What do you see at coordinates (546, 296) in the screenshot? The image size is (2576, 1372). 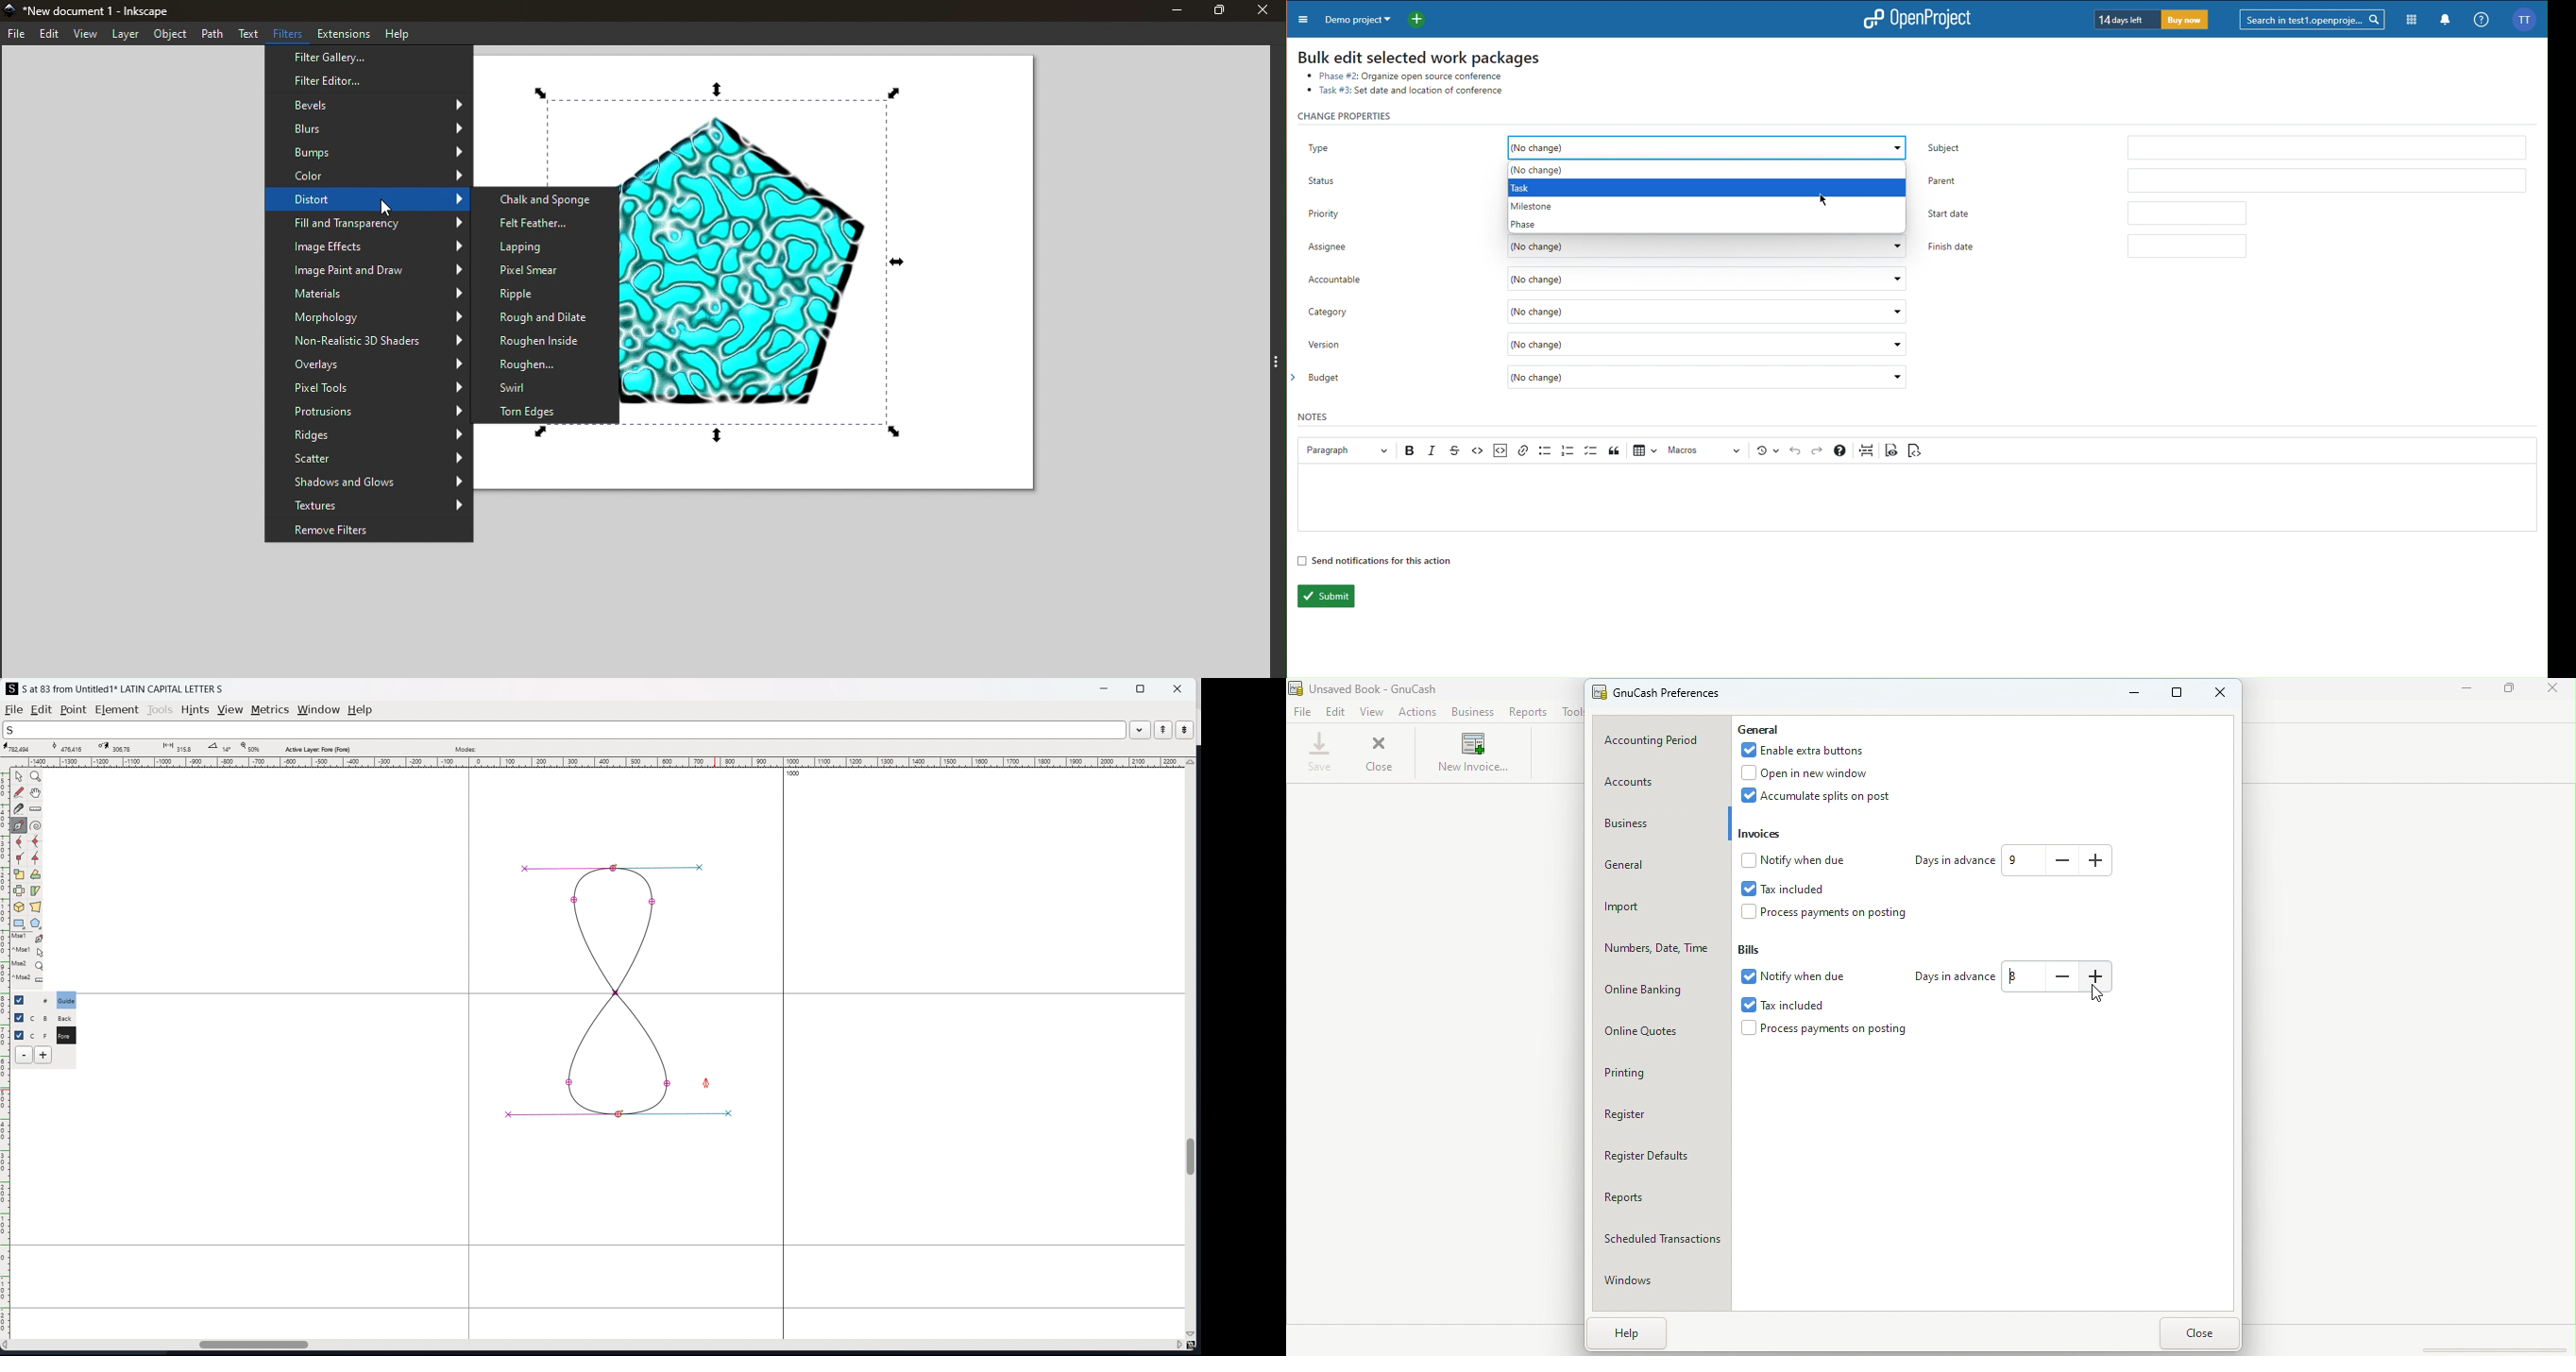 I see `Ripple` at bounding box center [546, 296].